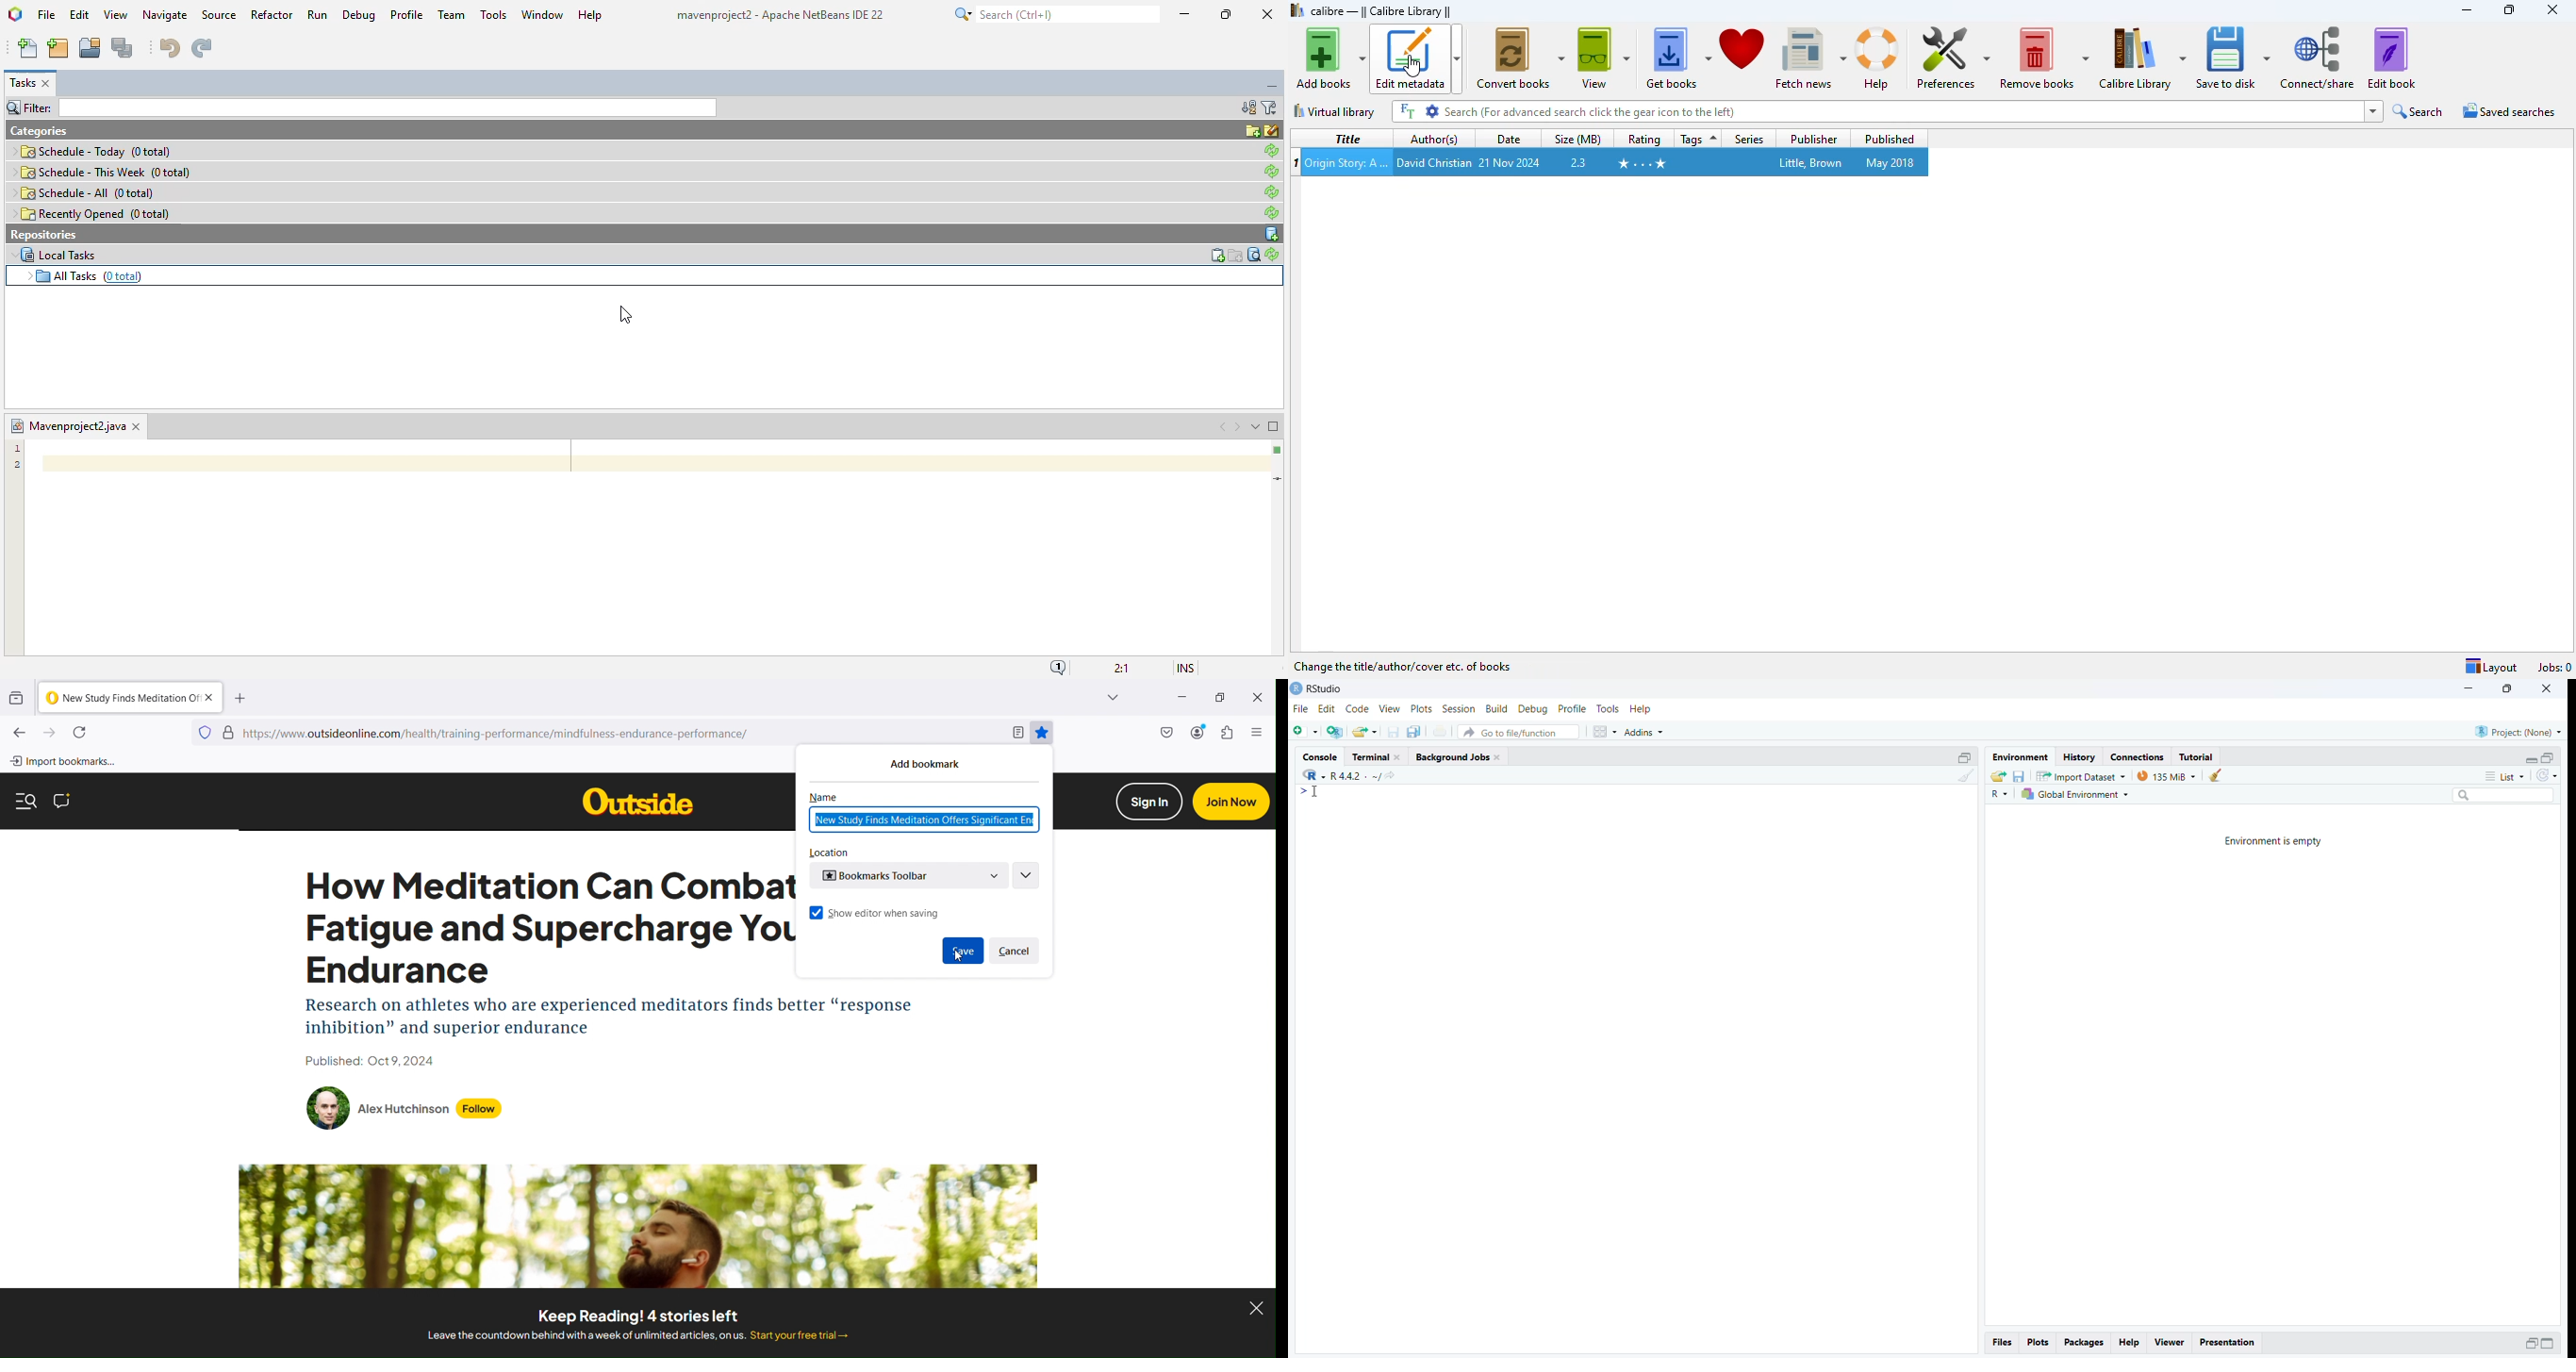 This screenshot has width=2576, height=1372. I want to click on Open a new tab, so click(240, 698).